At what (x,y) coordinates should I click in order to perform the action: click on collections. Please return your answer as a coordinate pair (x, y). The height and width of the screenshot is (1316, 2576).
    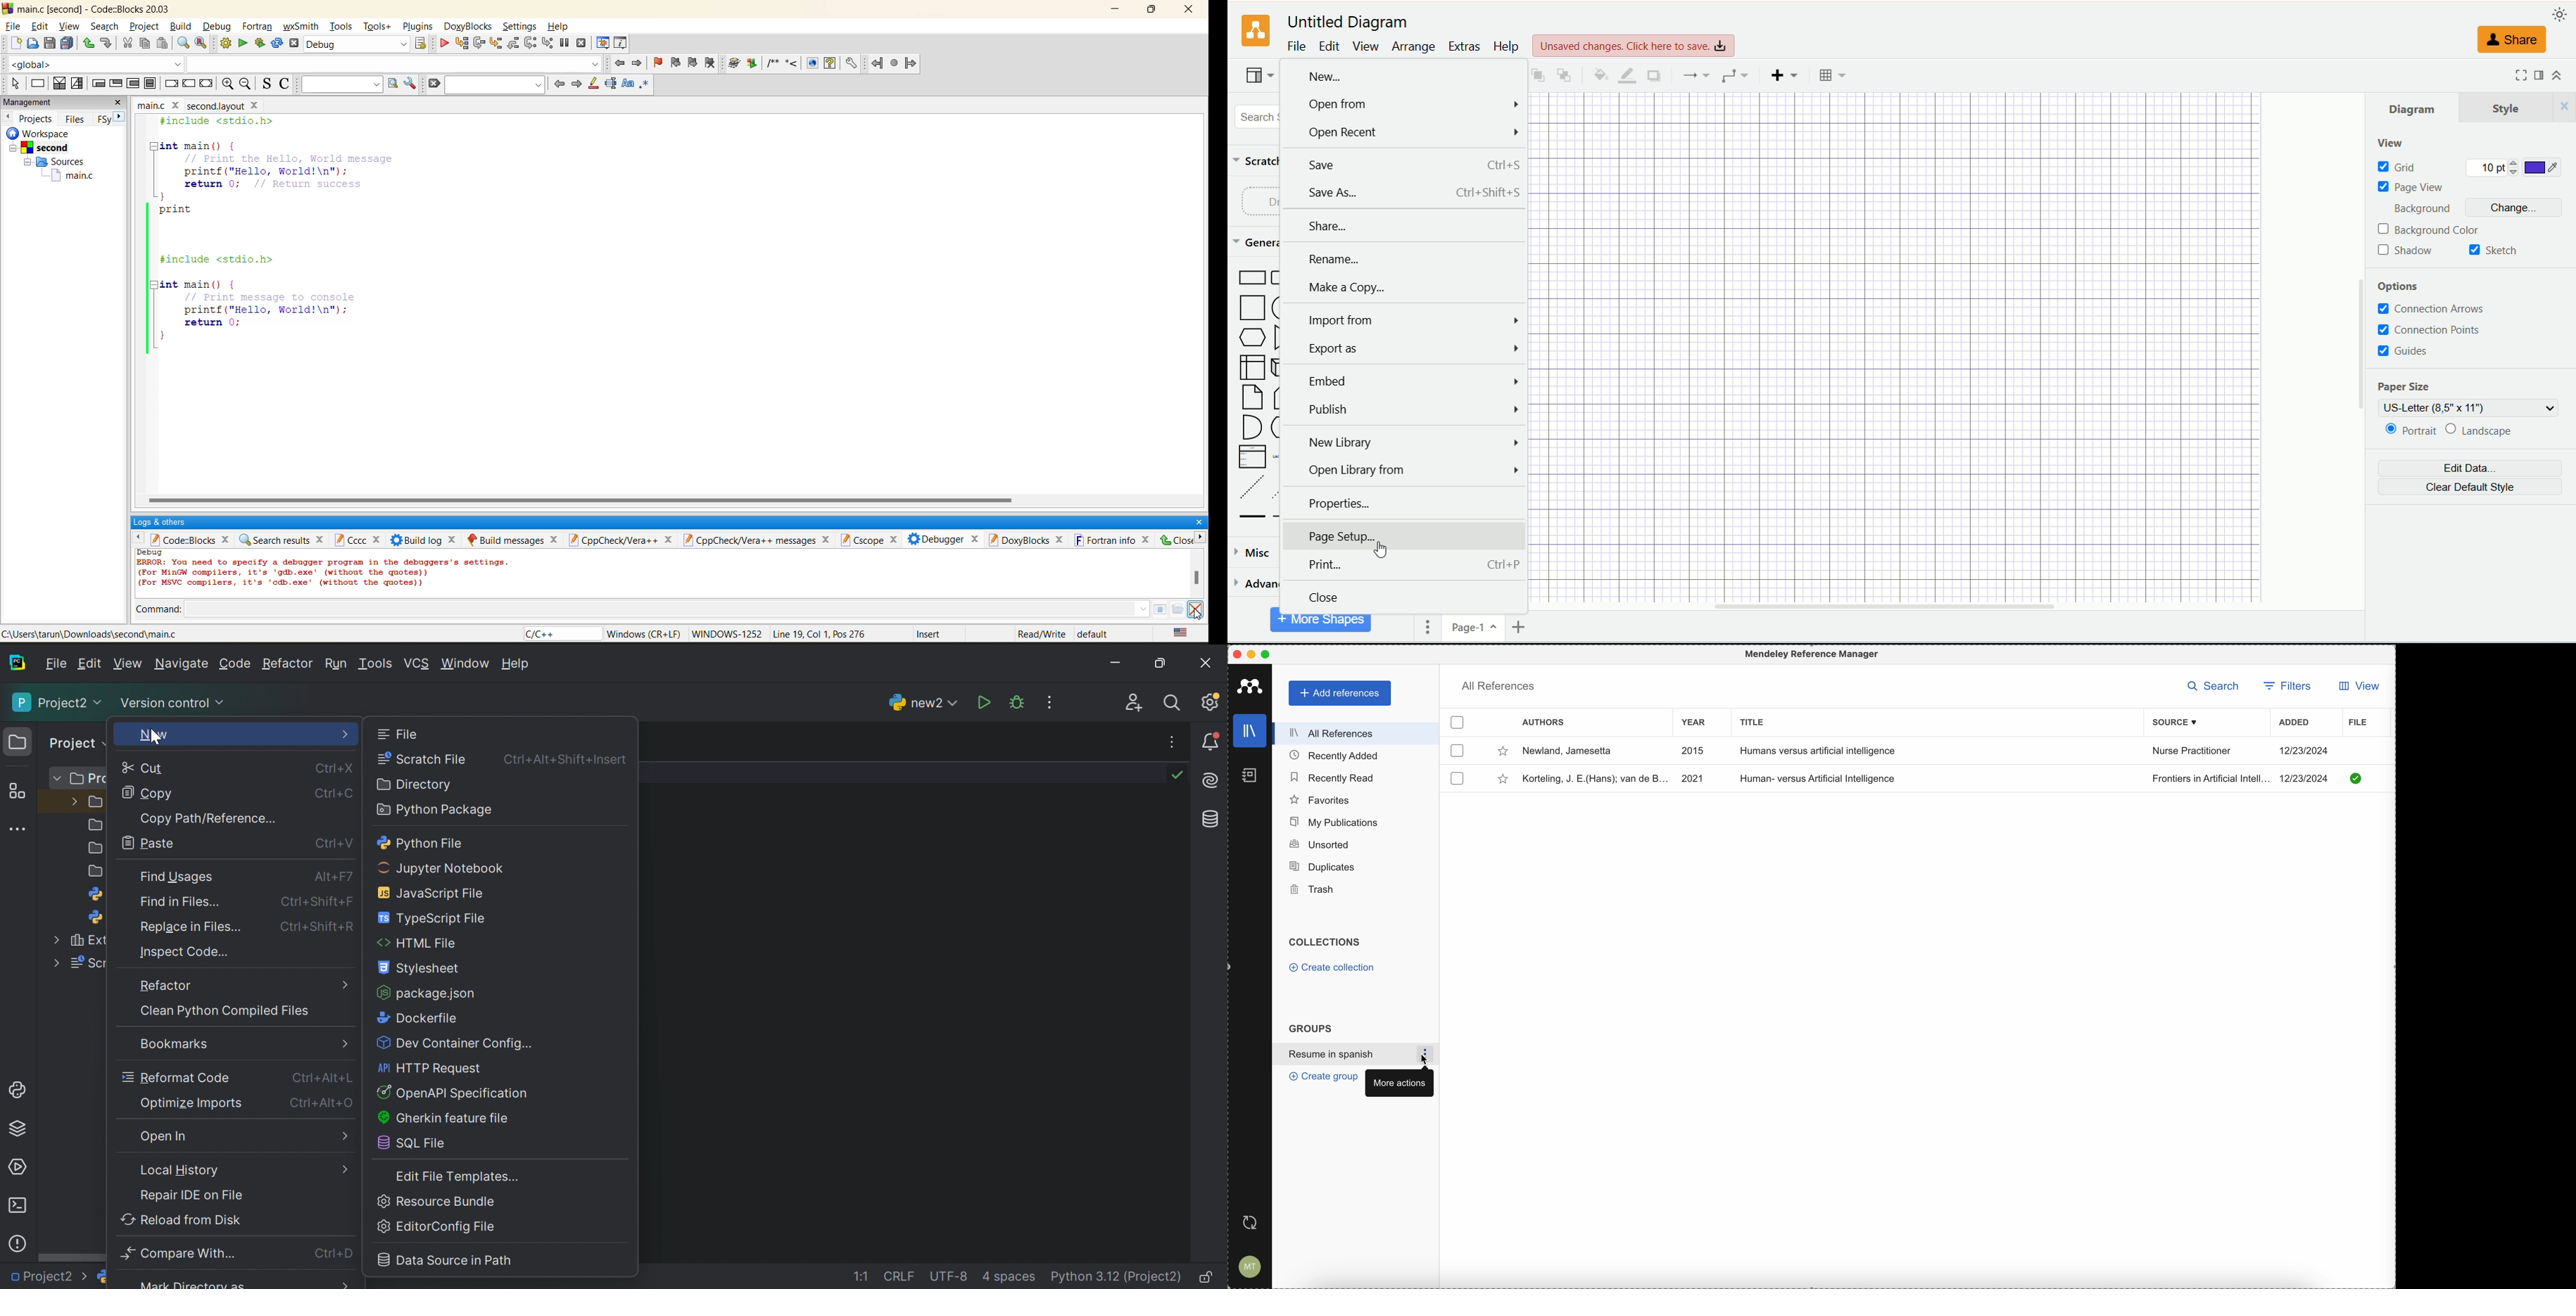
    Looking at the image, I should click on (1326, 942).